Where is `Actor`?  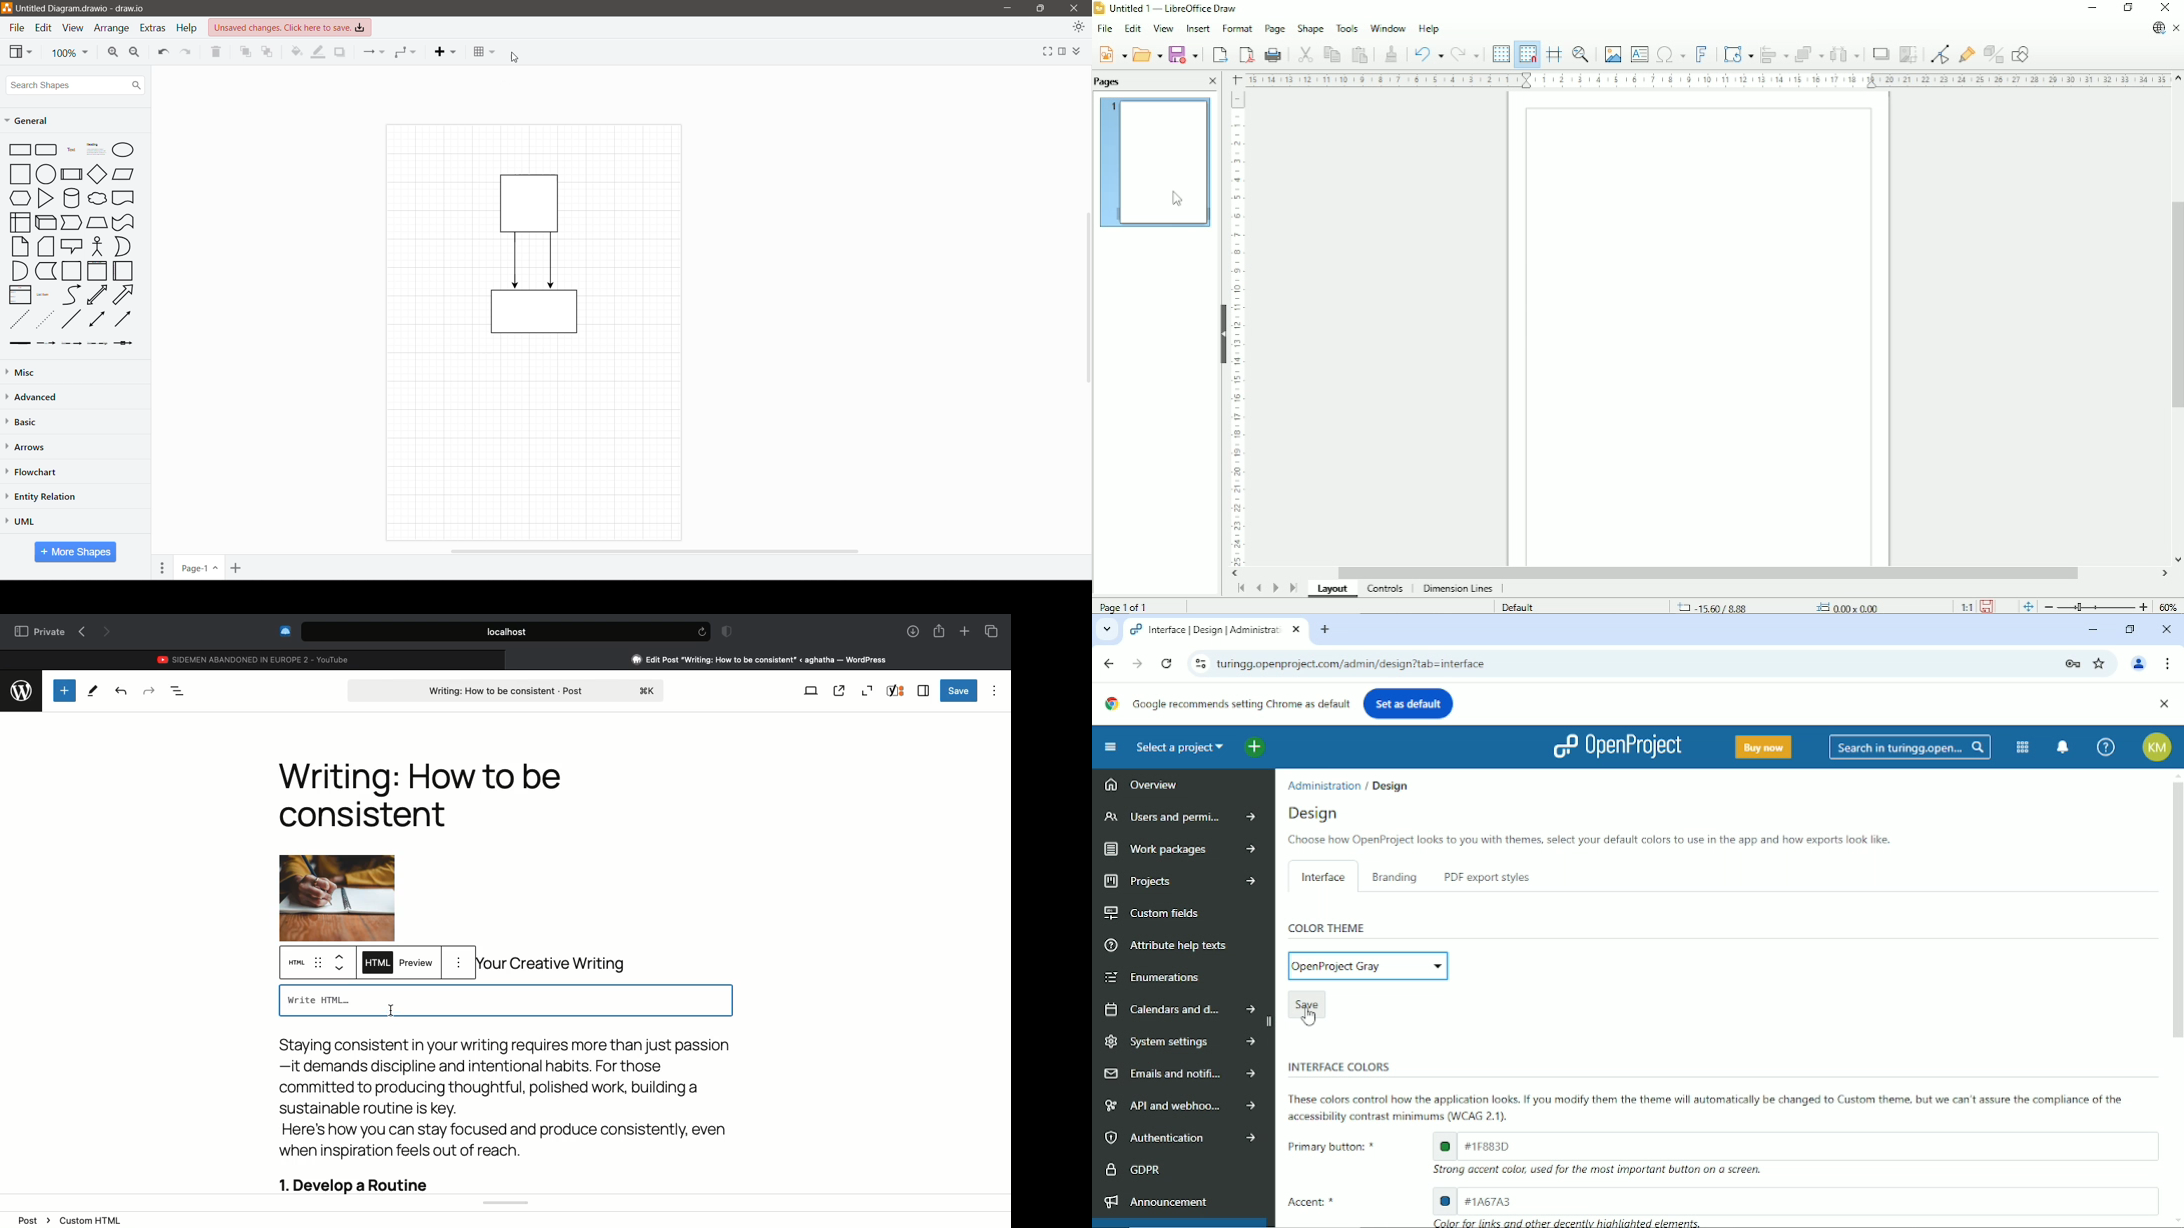 Actor is located at coordinates (97, 246).